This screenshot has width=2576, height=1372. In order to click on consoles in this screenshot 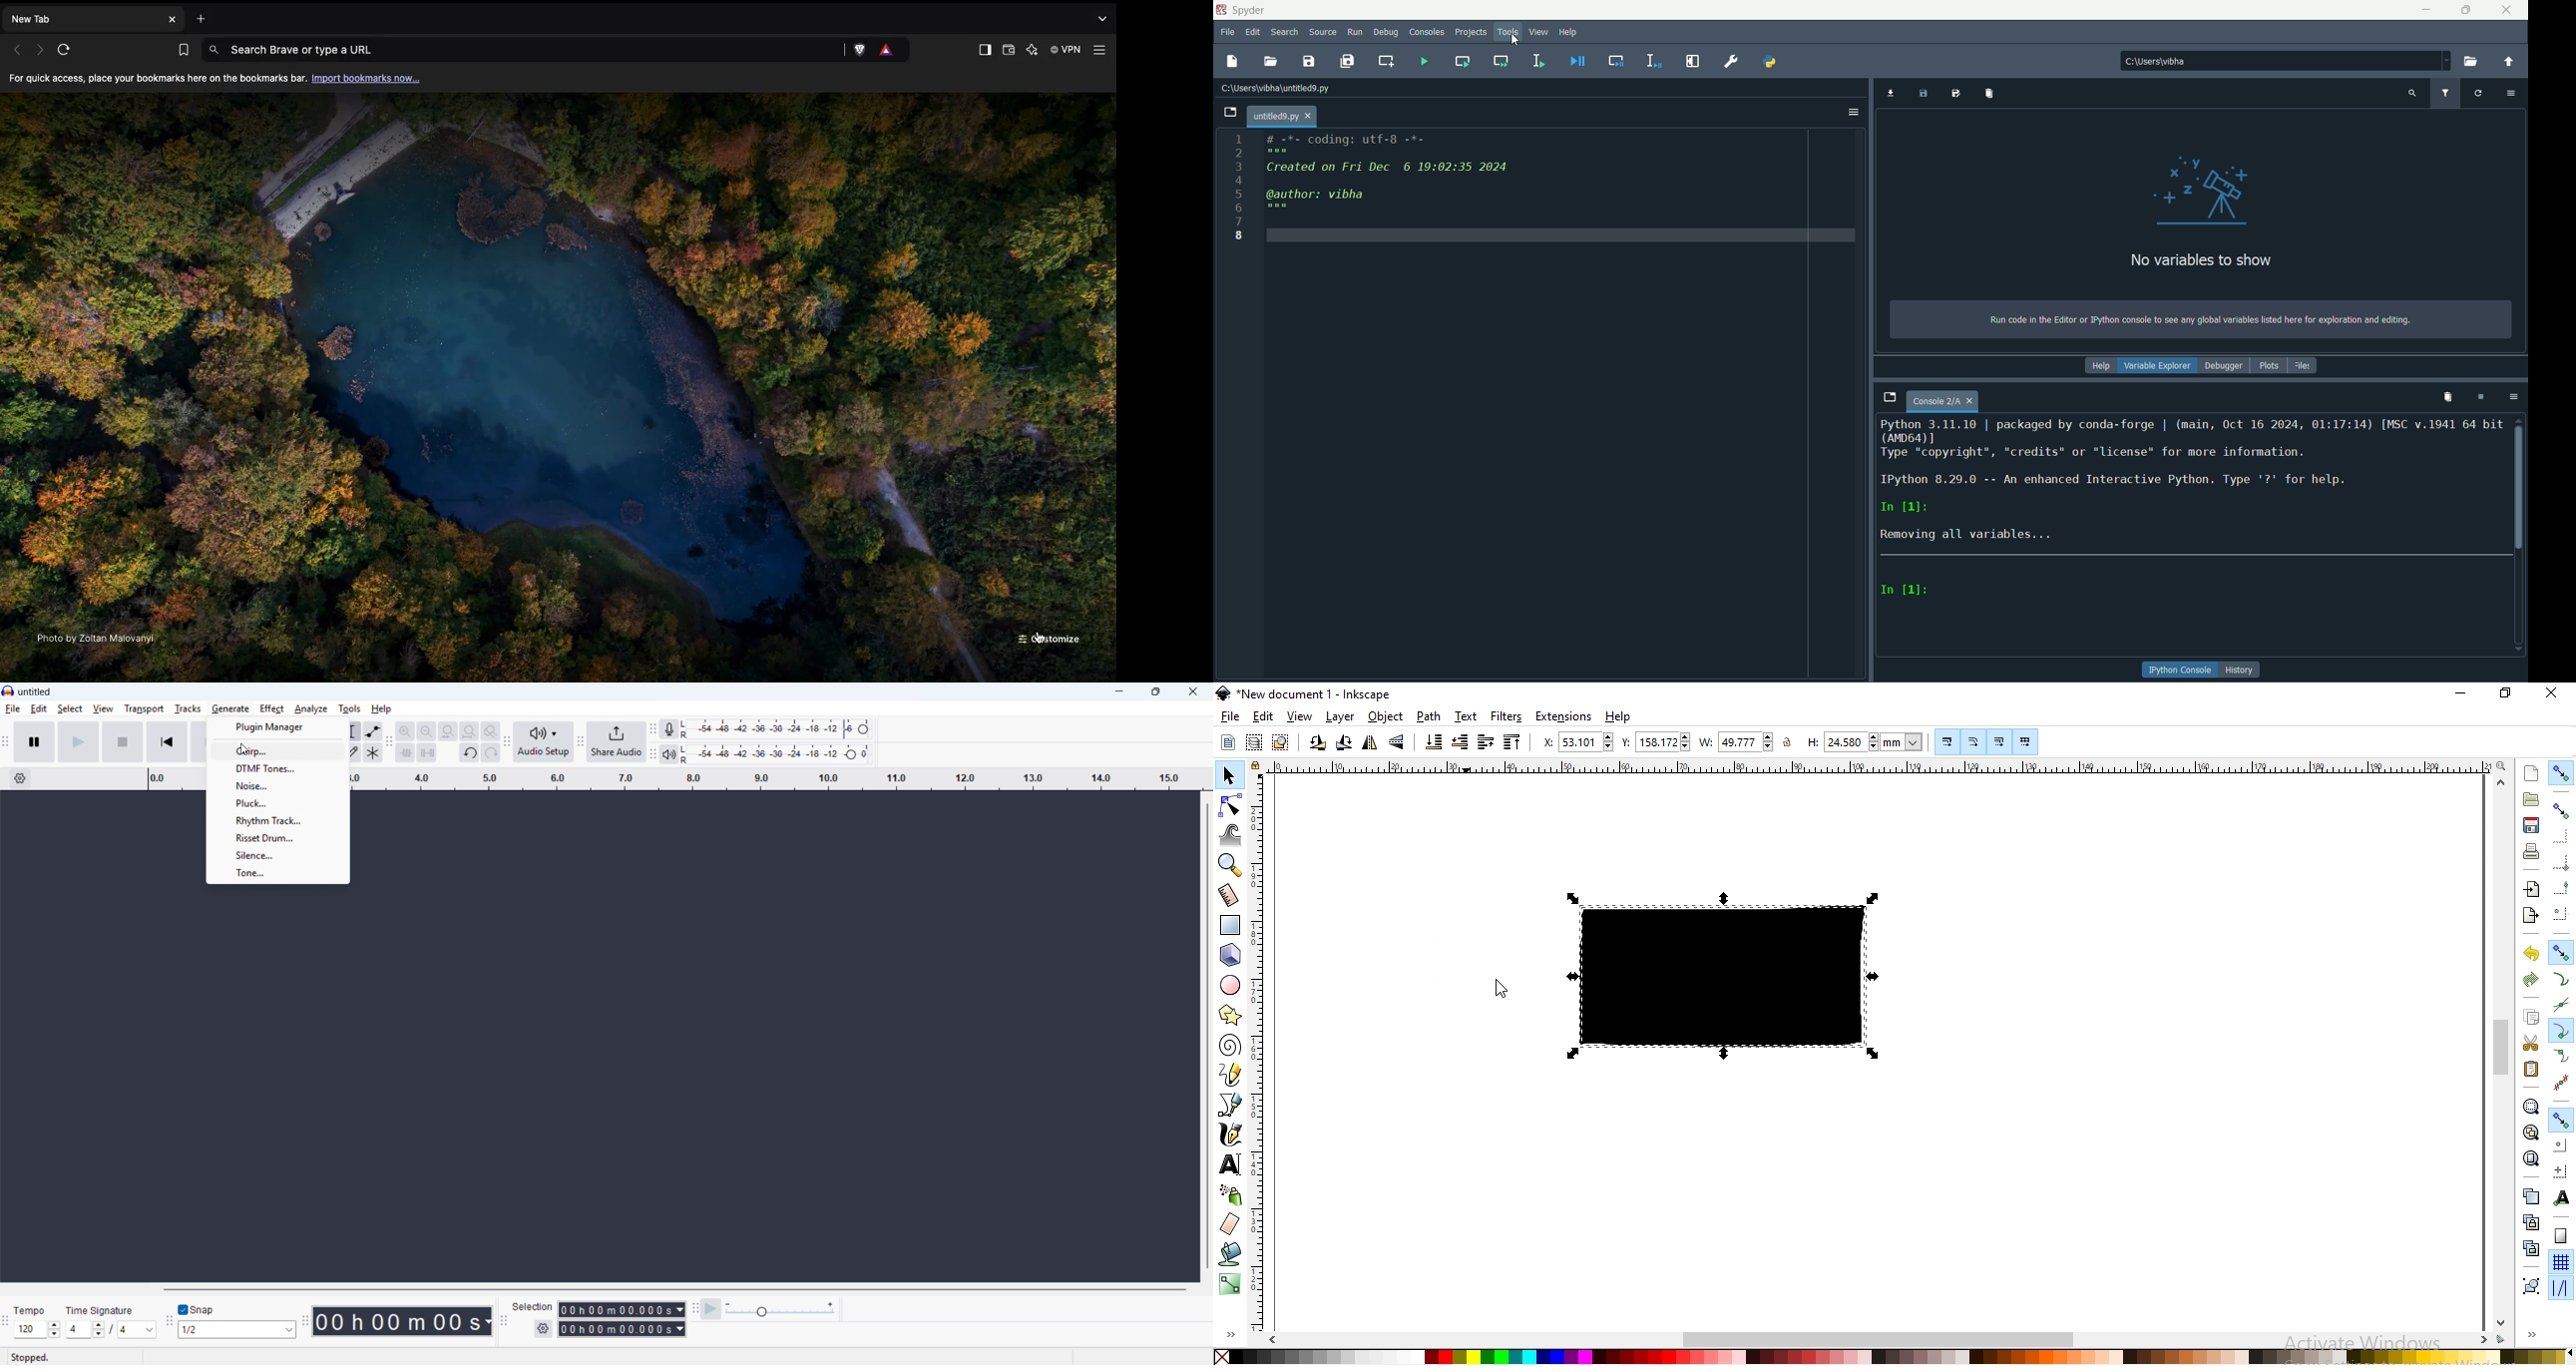, I will do `click(1428, 32)`.